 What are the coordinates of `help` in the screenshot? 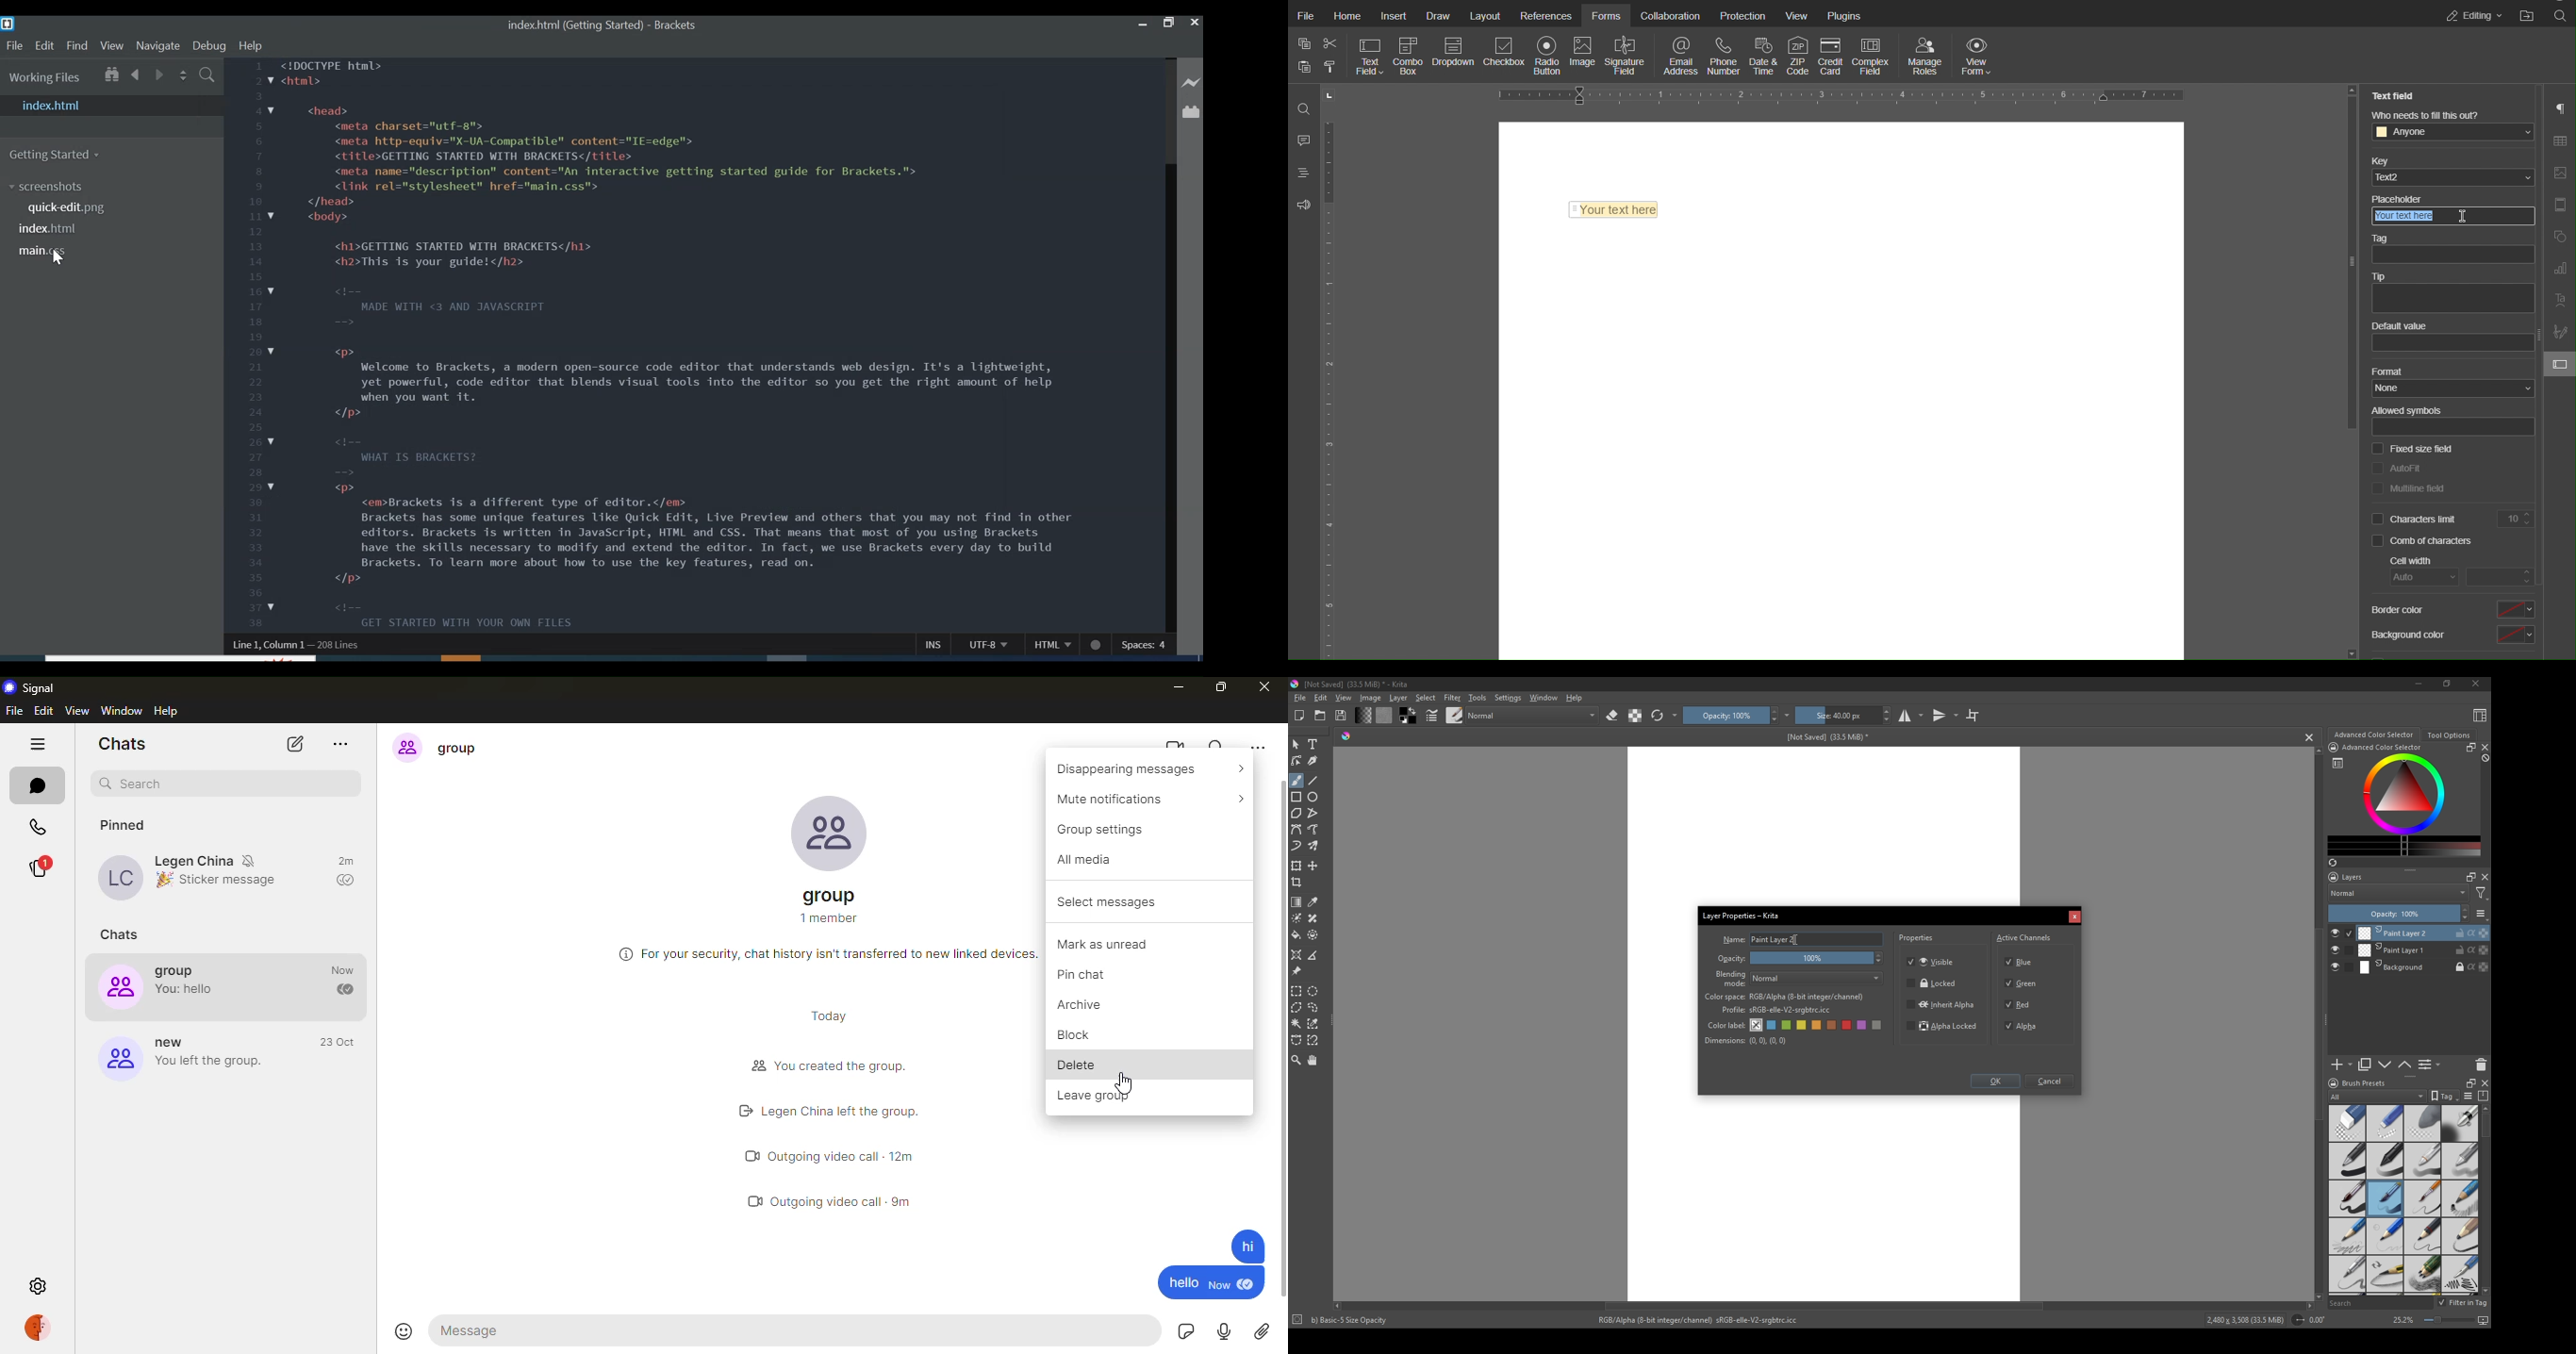 It's located at (167, 711).